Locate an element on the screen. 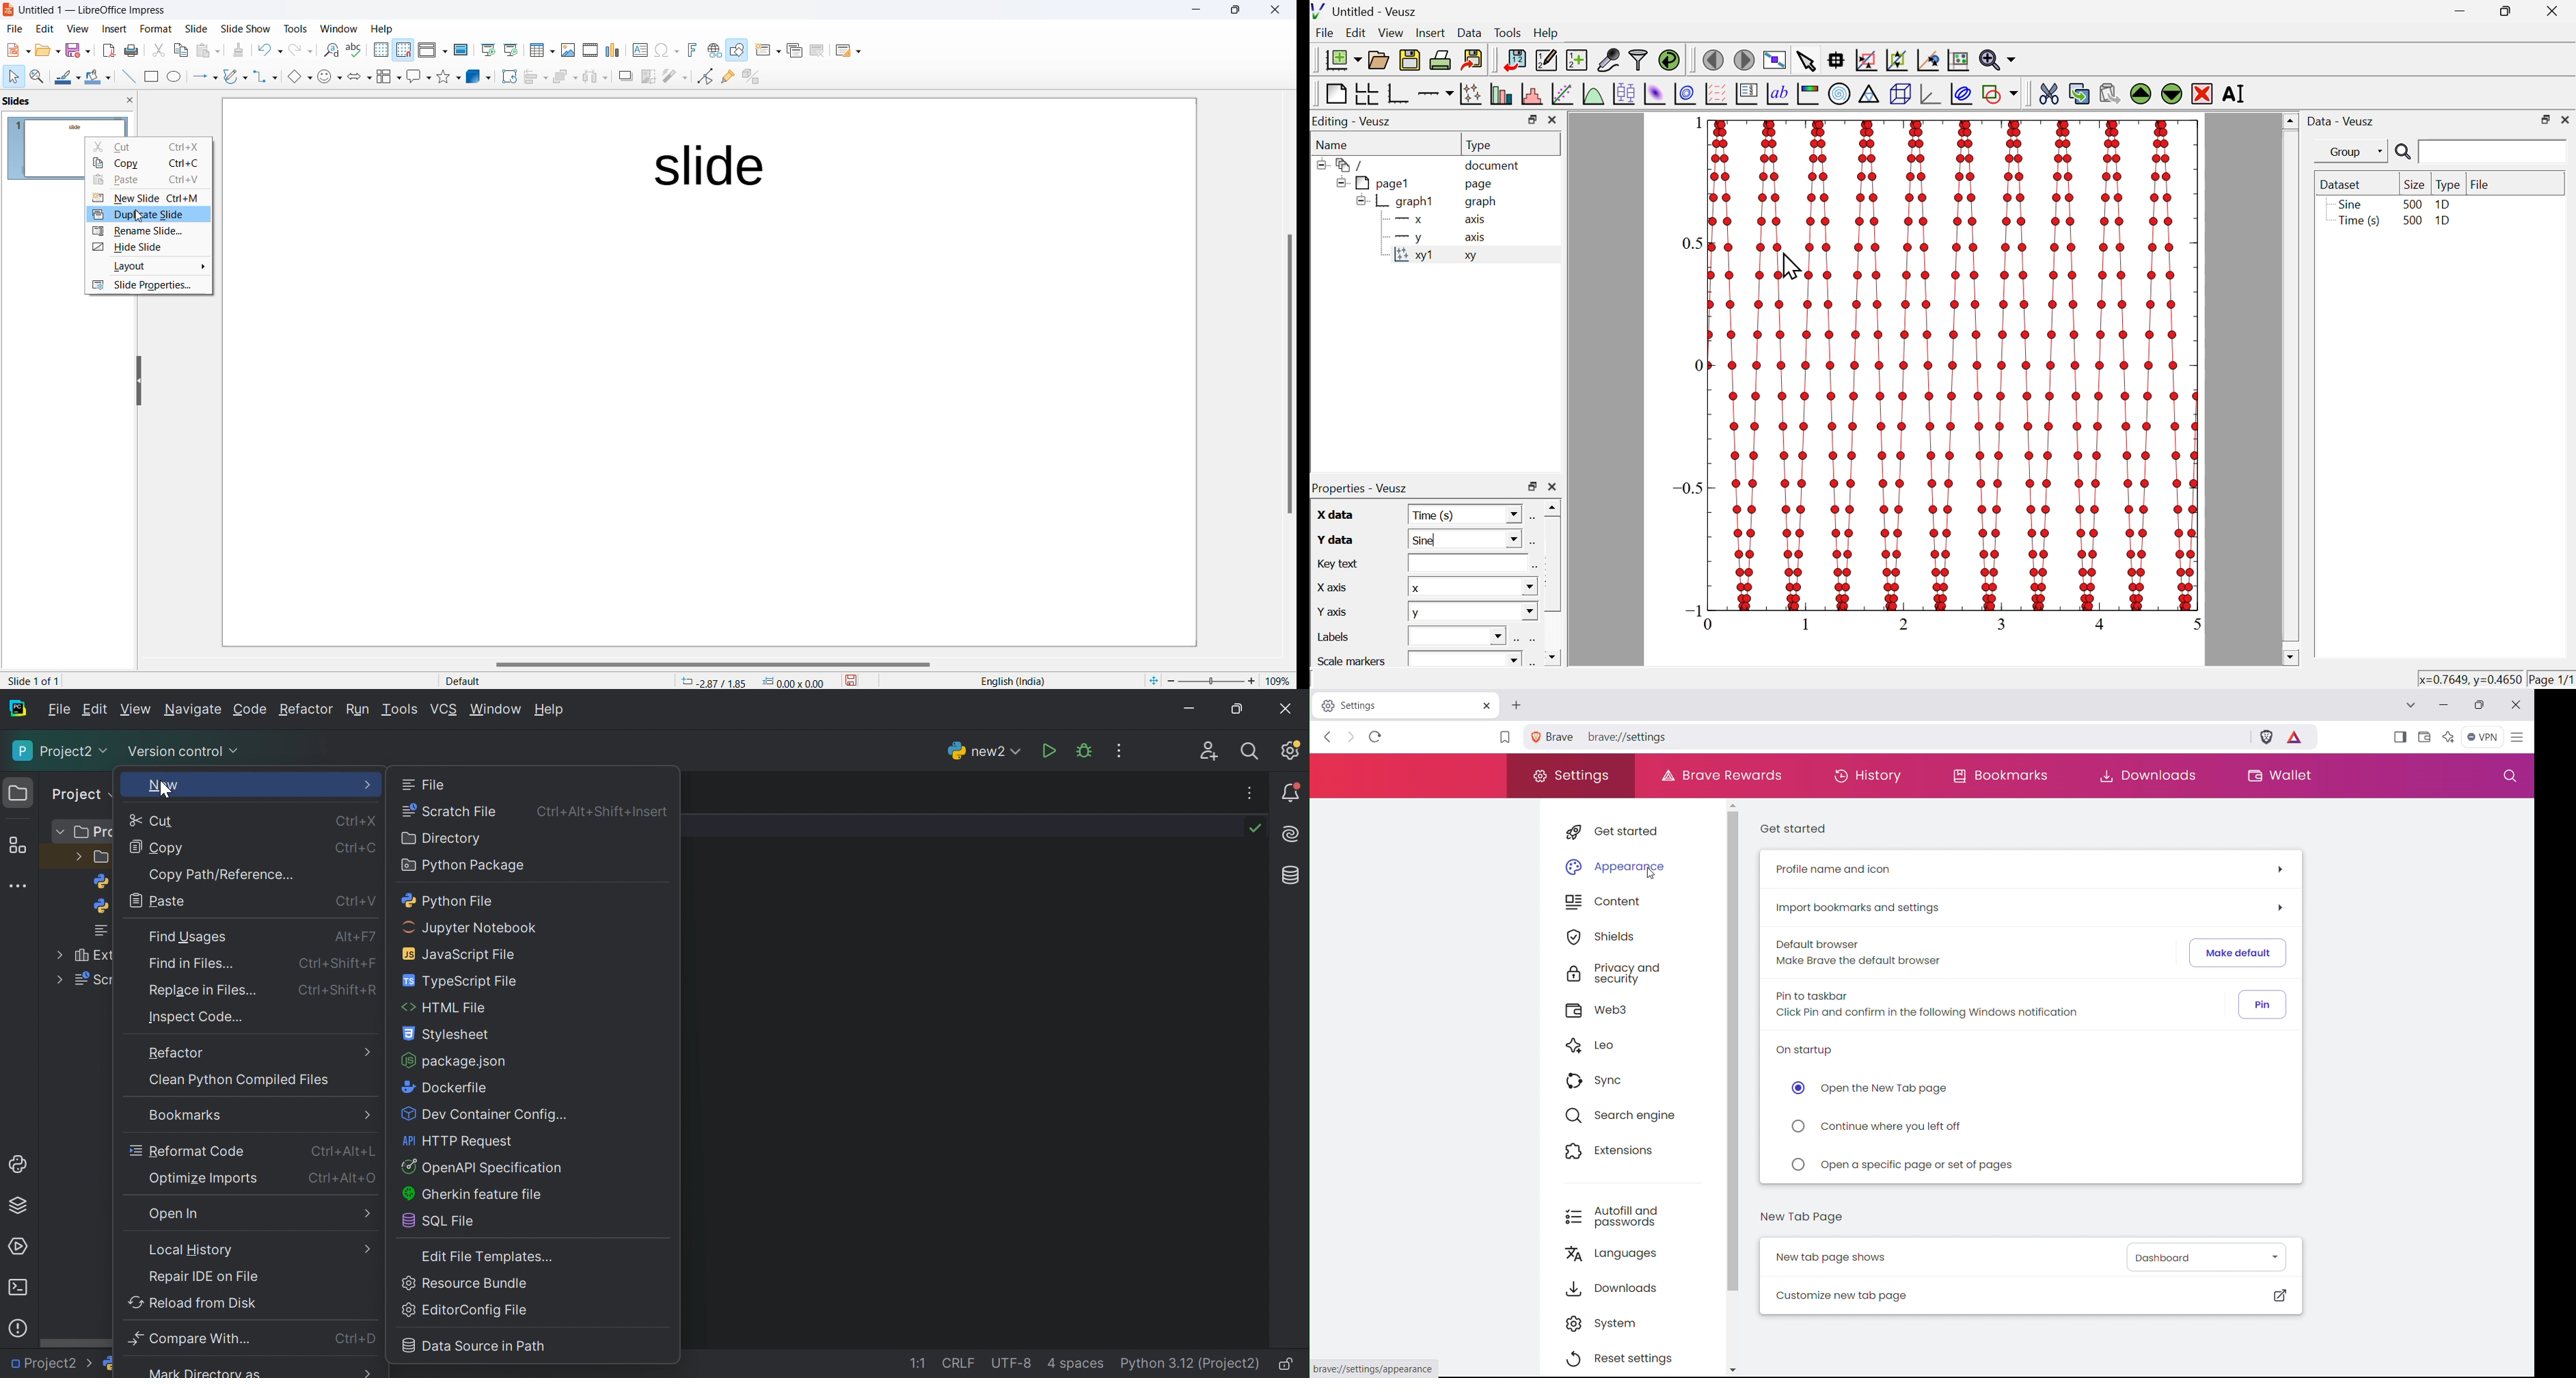 This screenshot has height=1400, width=2576. read data points on the graph is located at coordinates (1837, 61).